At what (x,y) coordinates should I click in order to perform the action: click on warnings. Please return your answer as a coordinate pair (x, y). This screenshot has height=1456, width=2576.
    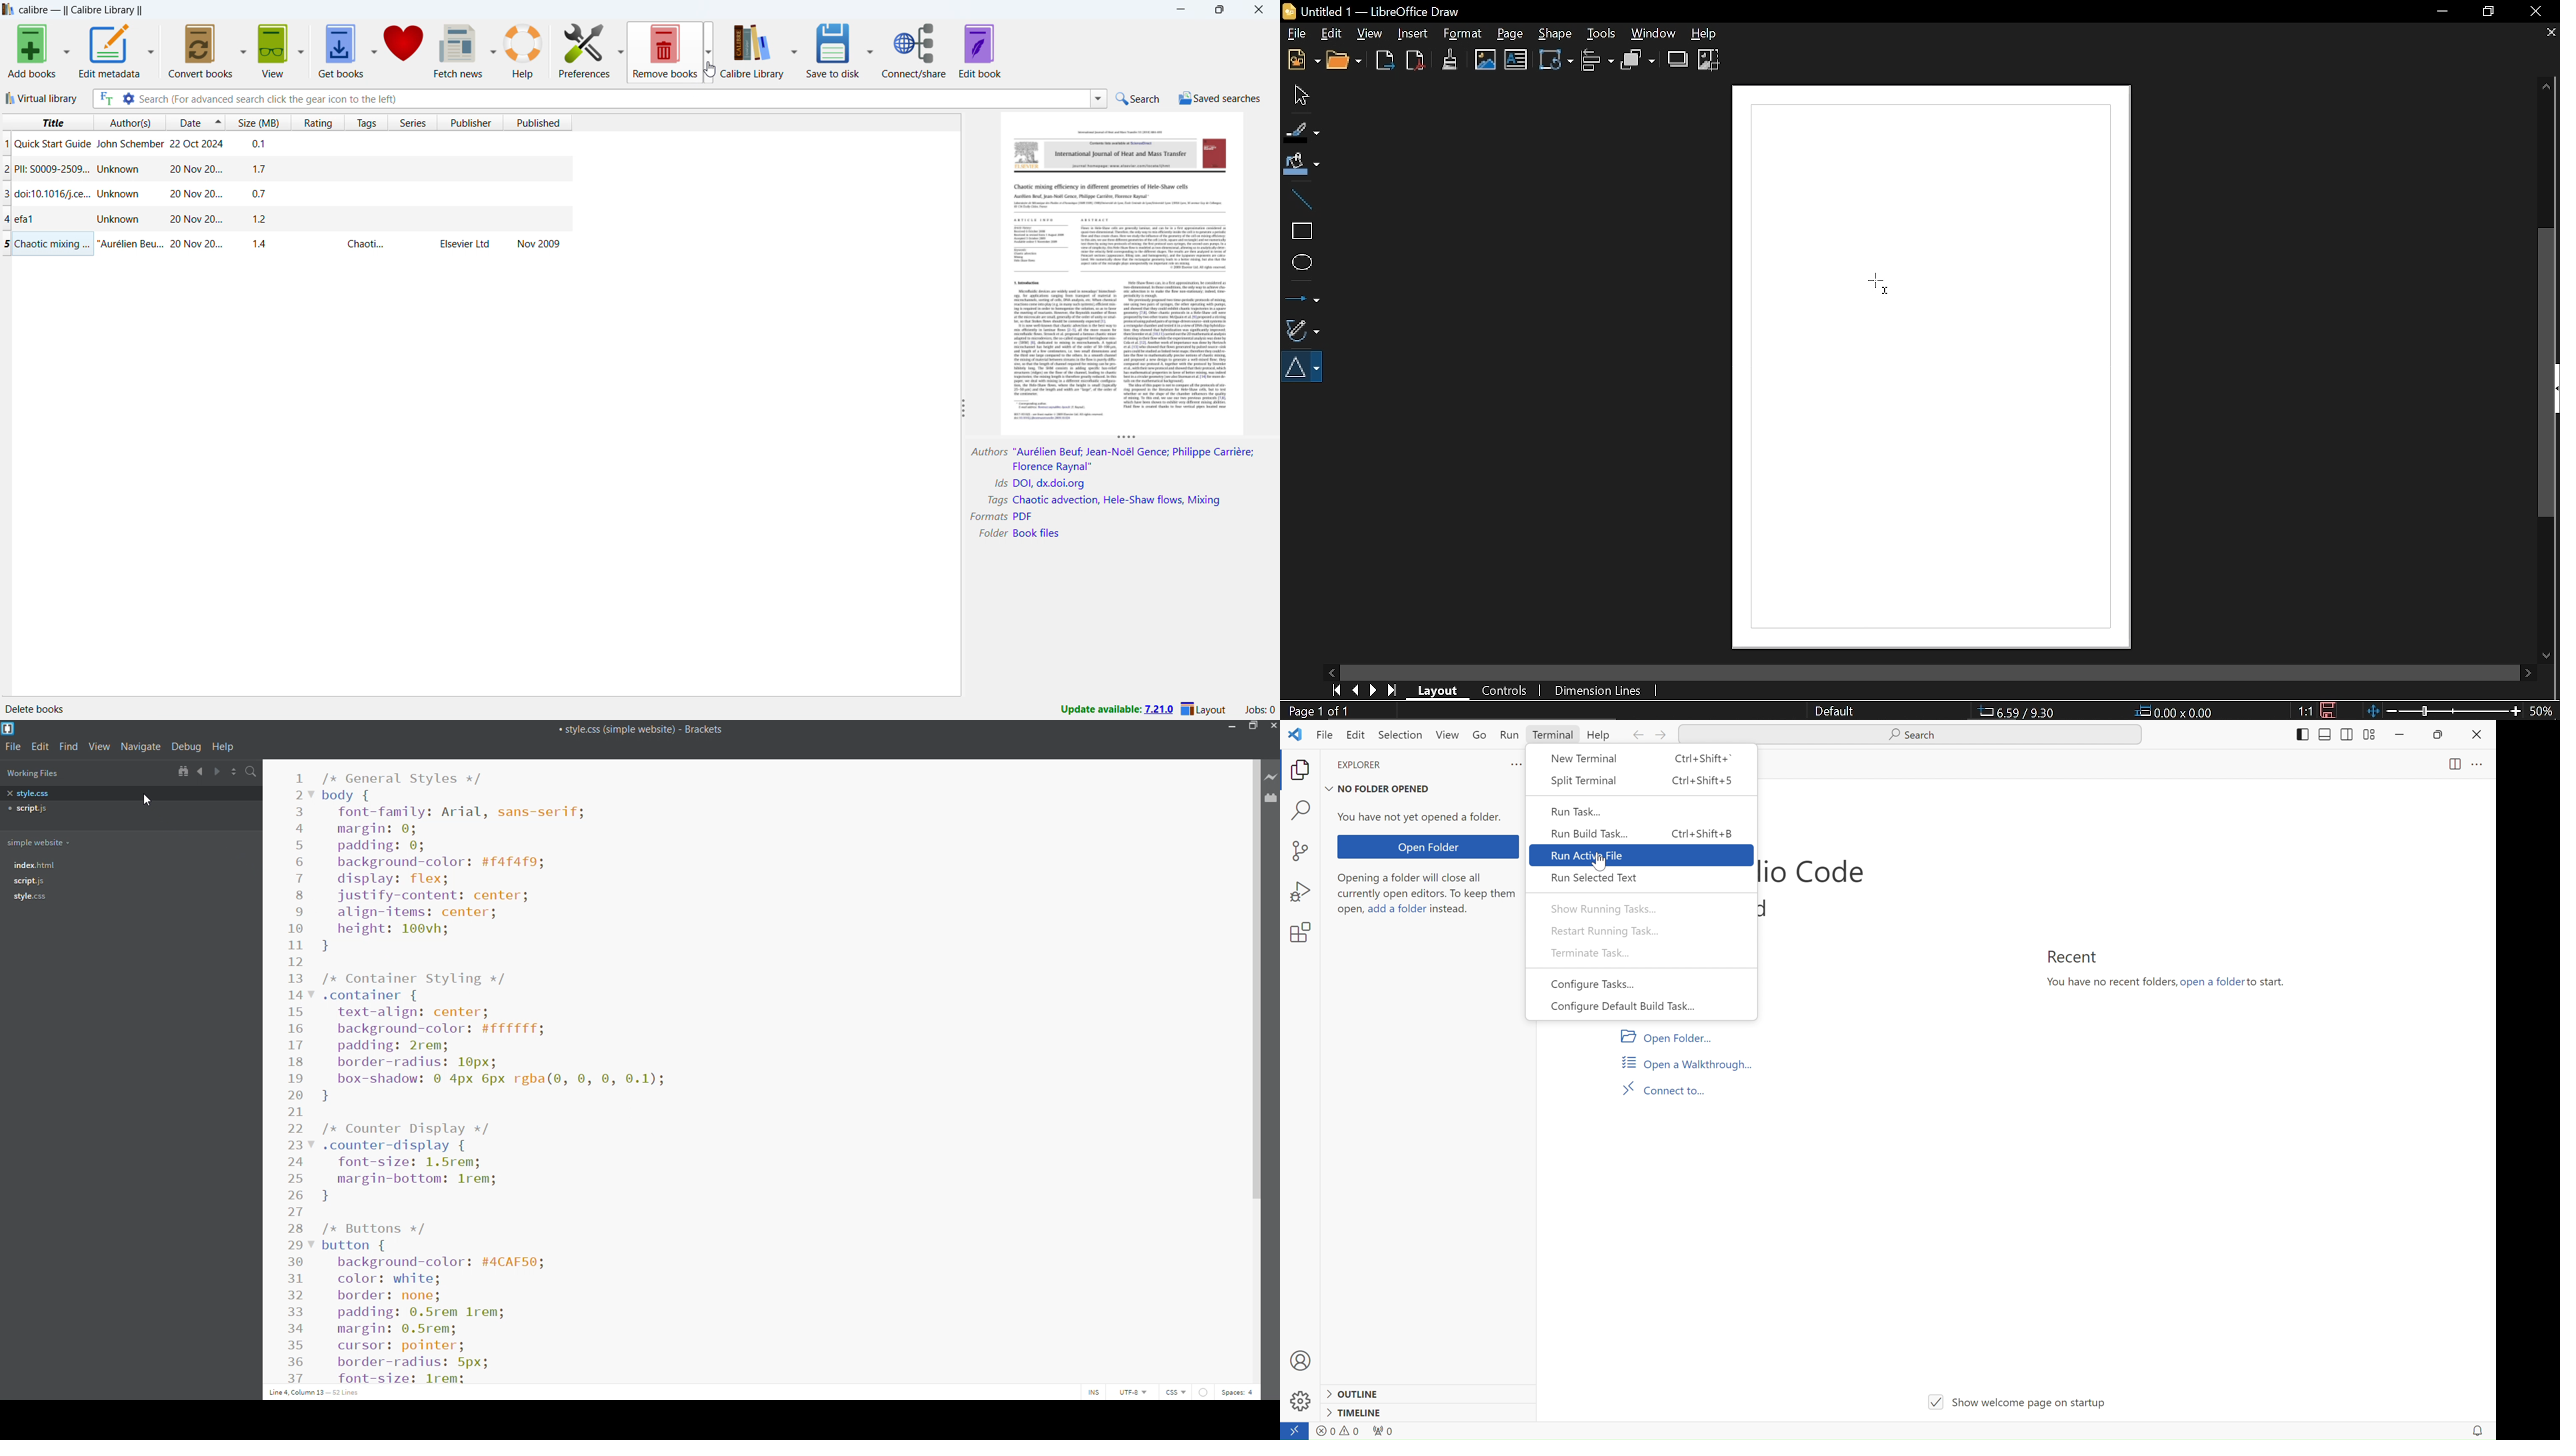
    Looking at the image, I should click on (1358, 1431).